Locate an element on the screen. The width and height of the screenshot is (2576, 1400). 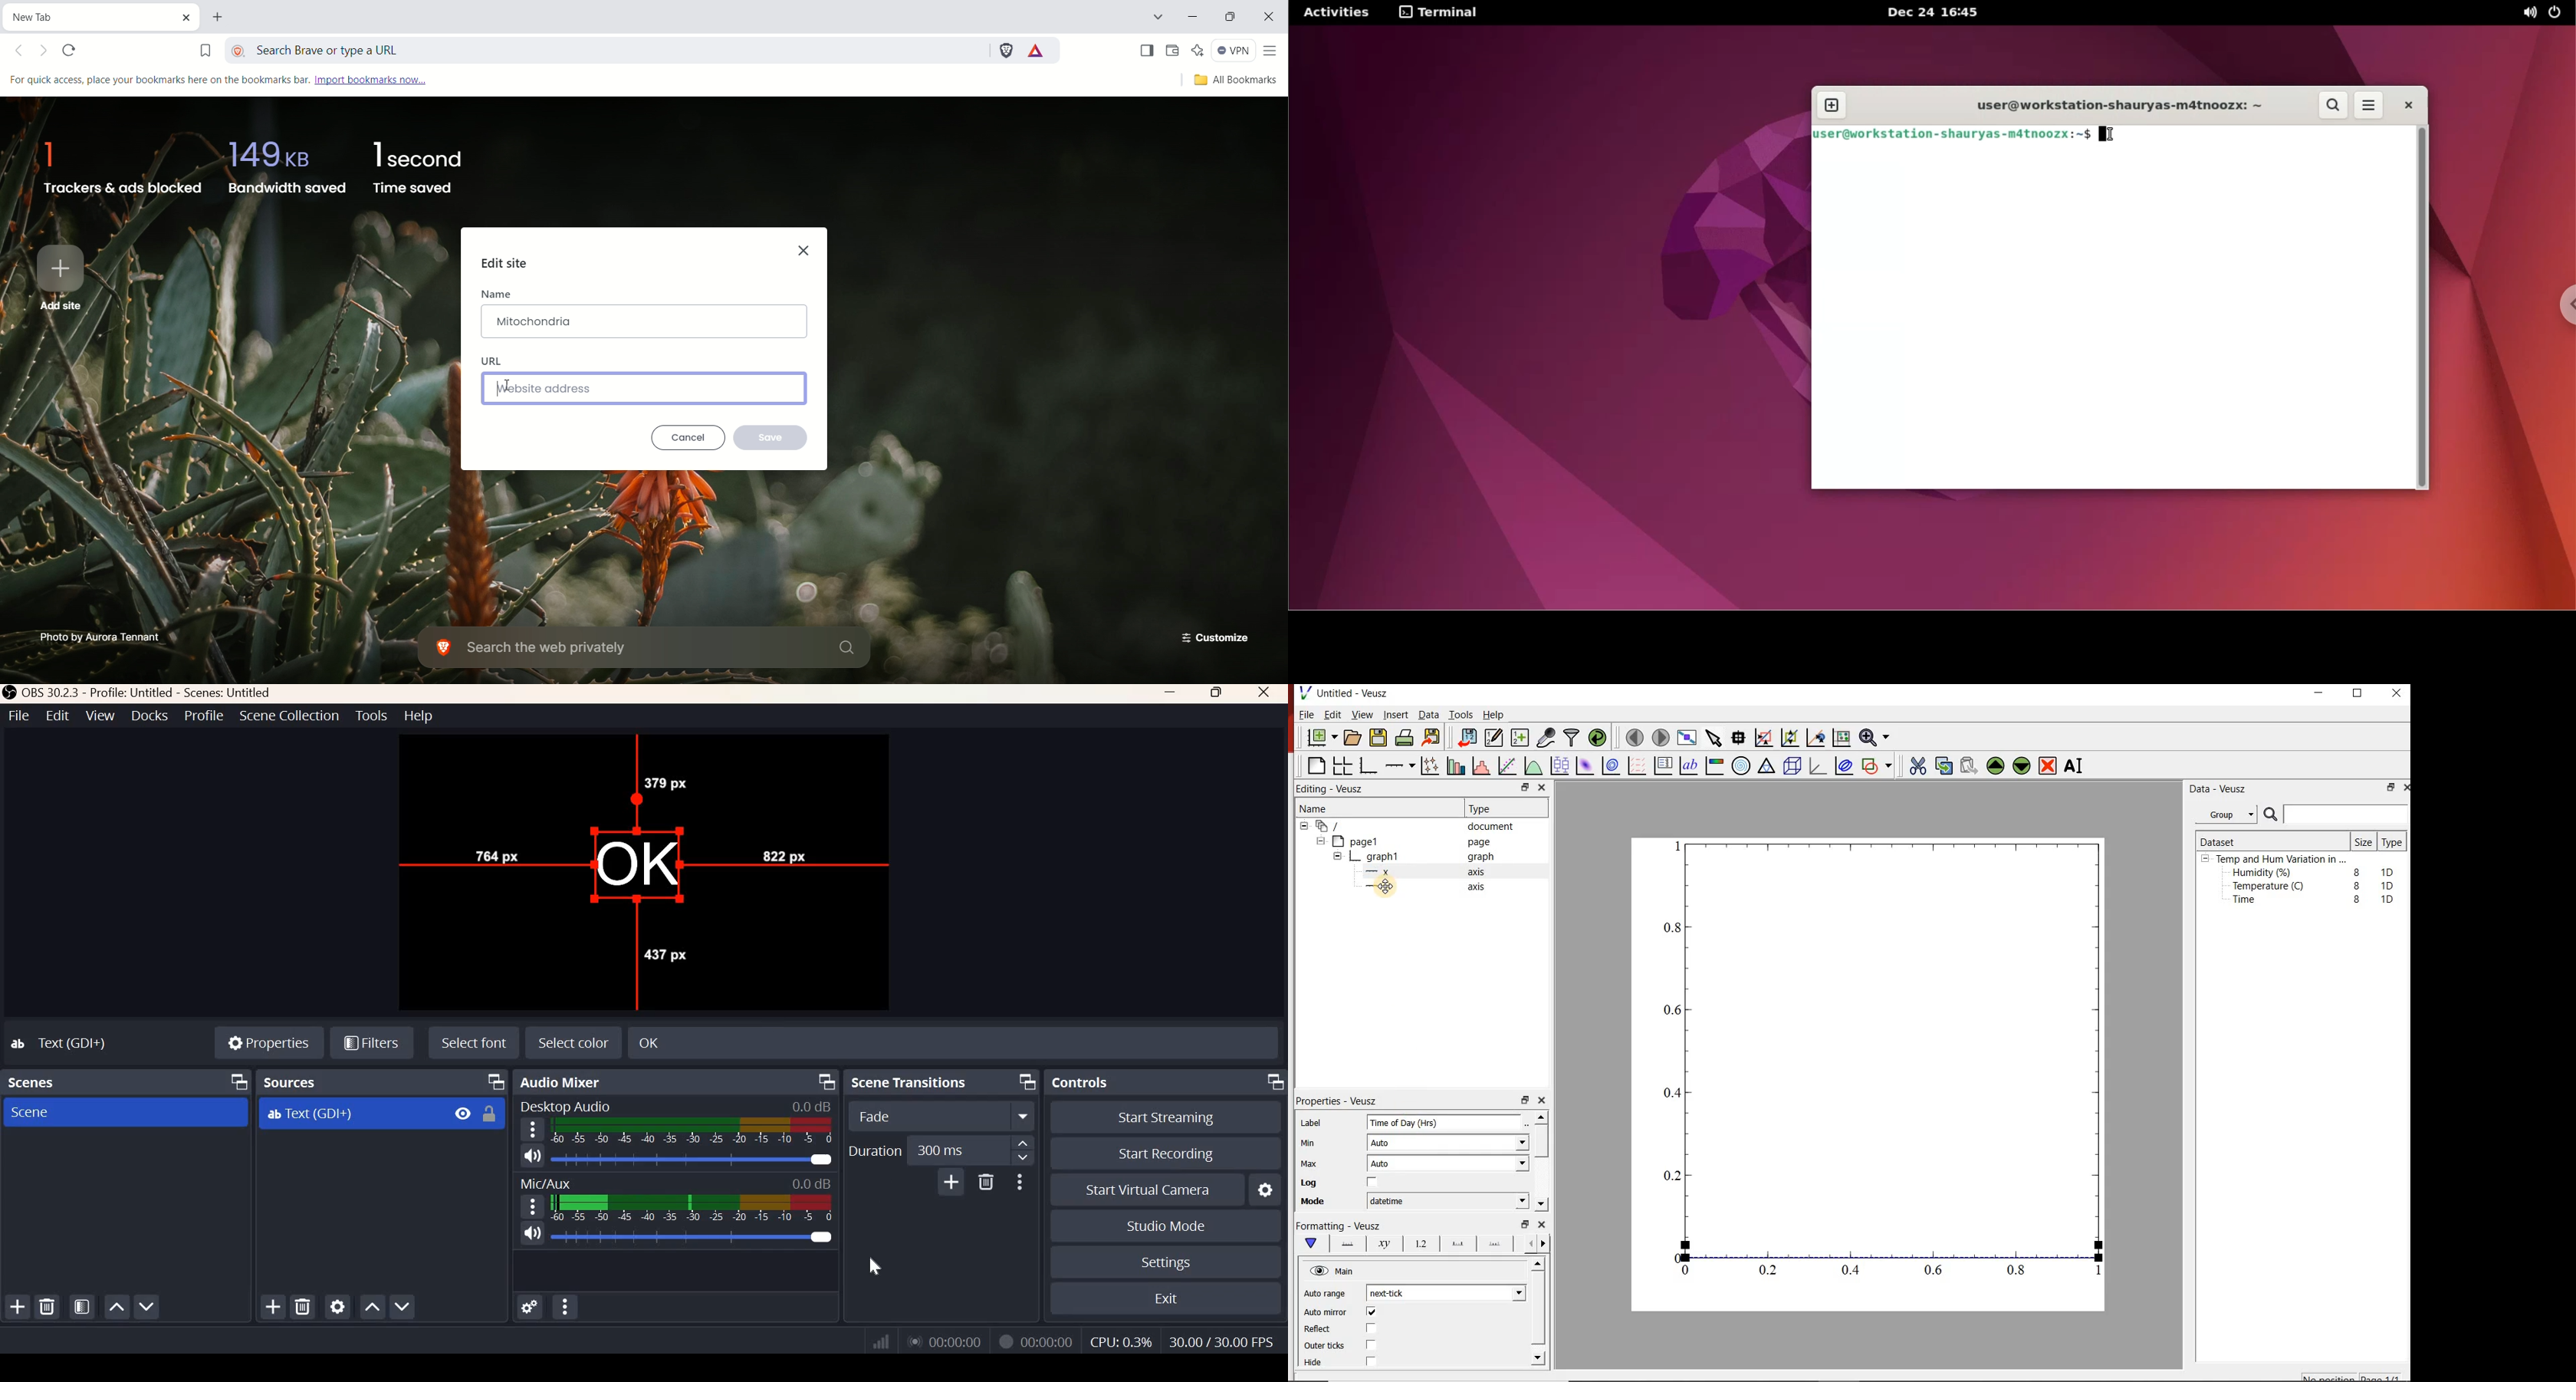
Frame Rate (FPS) is located at coordinates (1222, 1342).